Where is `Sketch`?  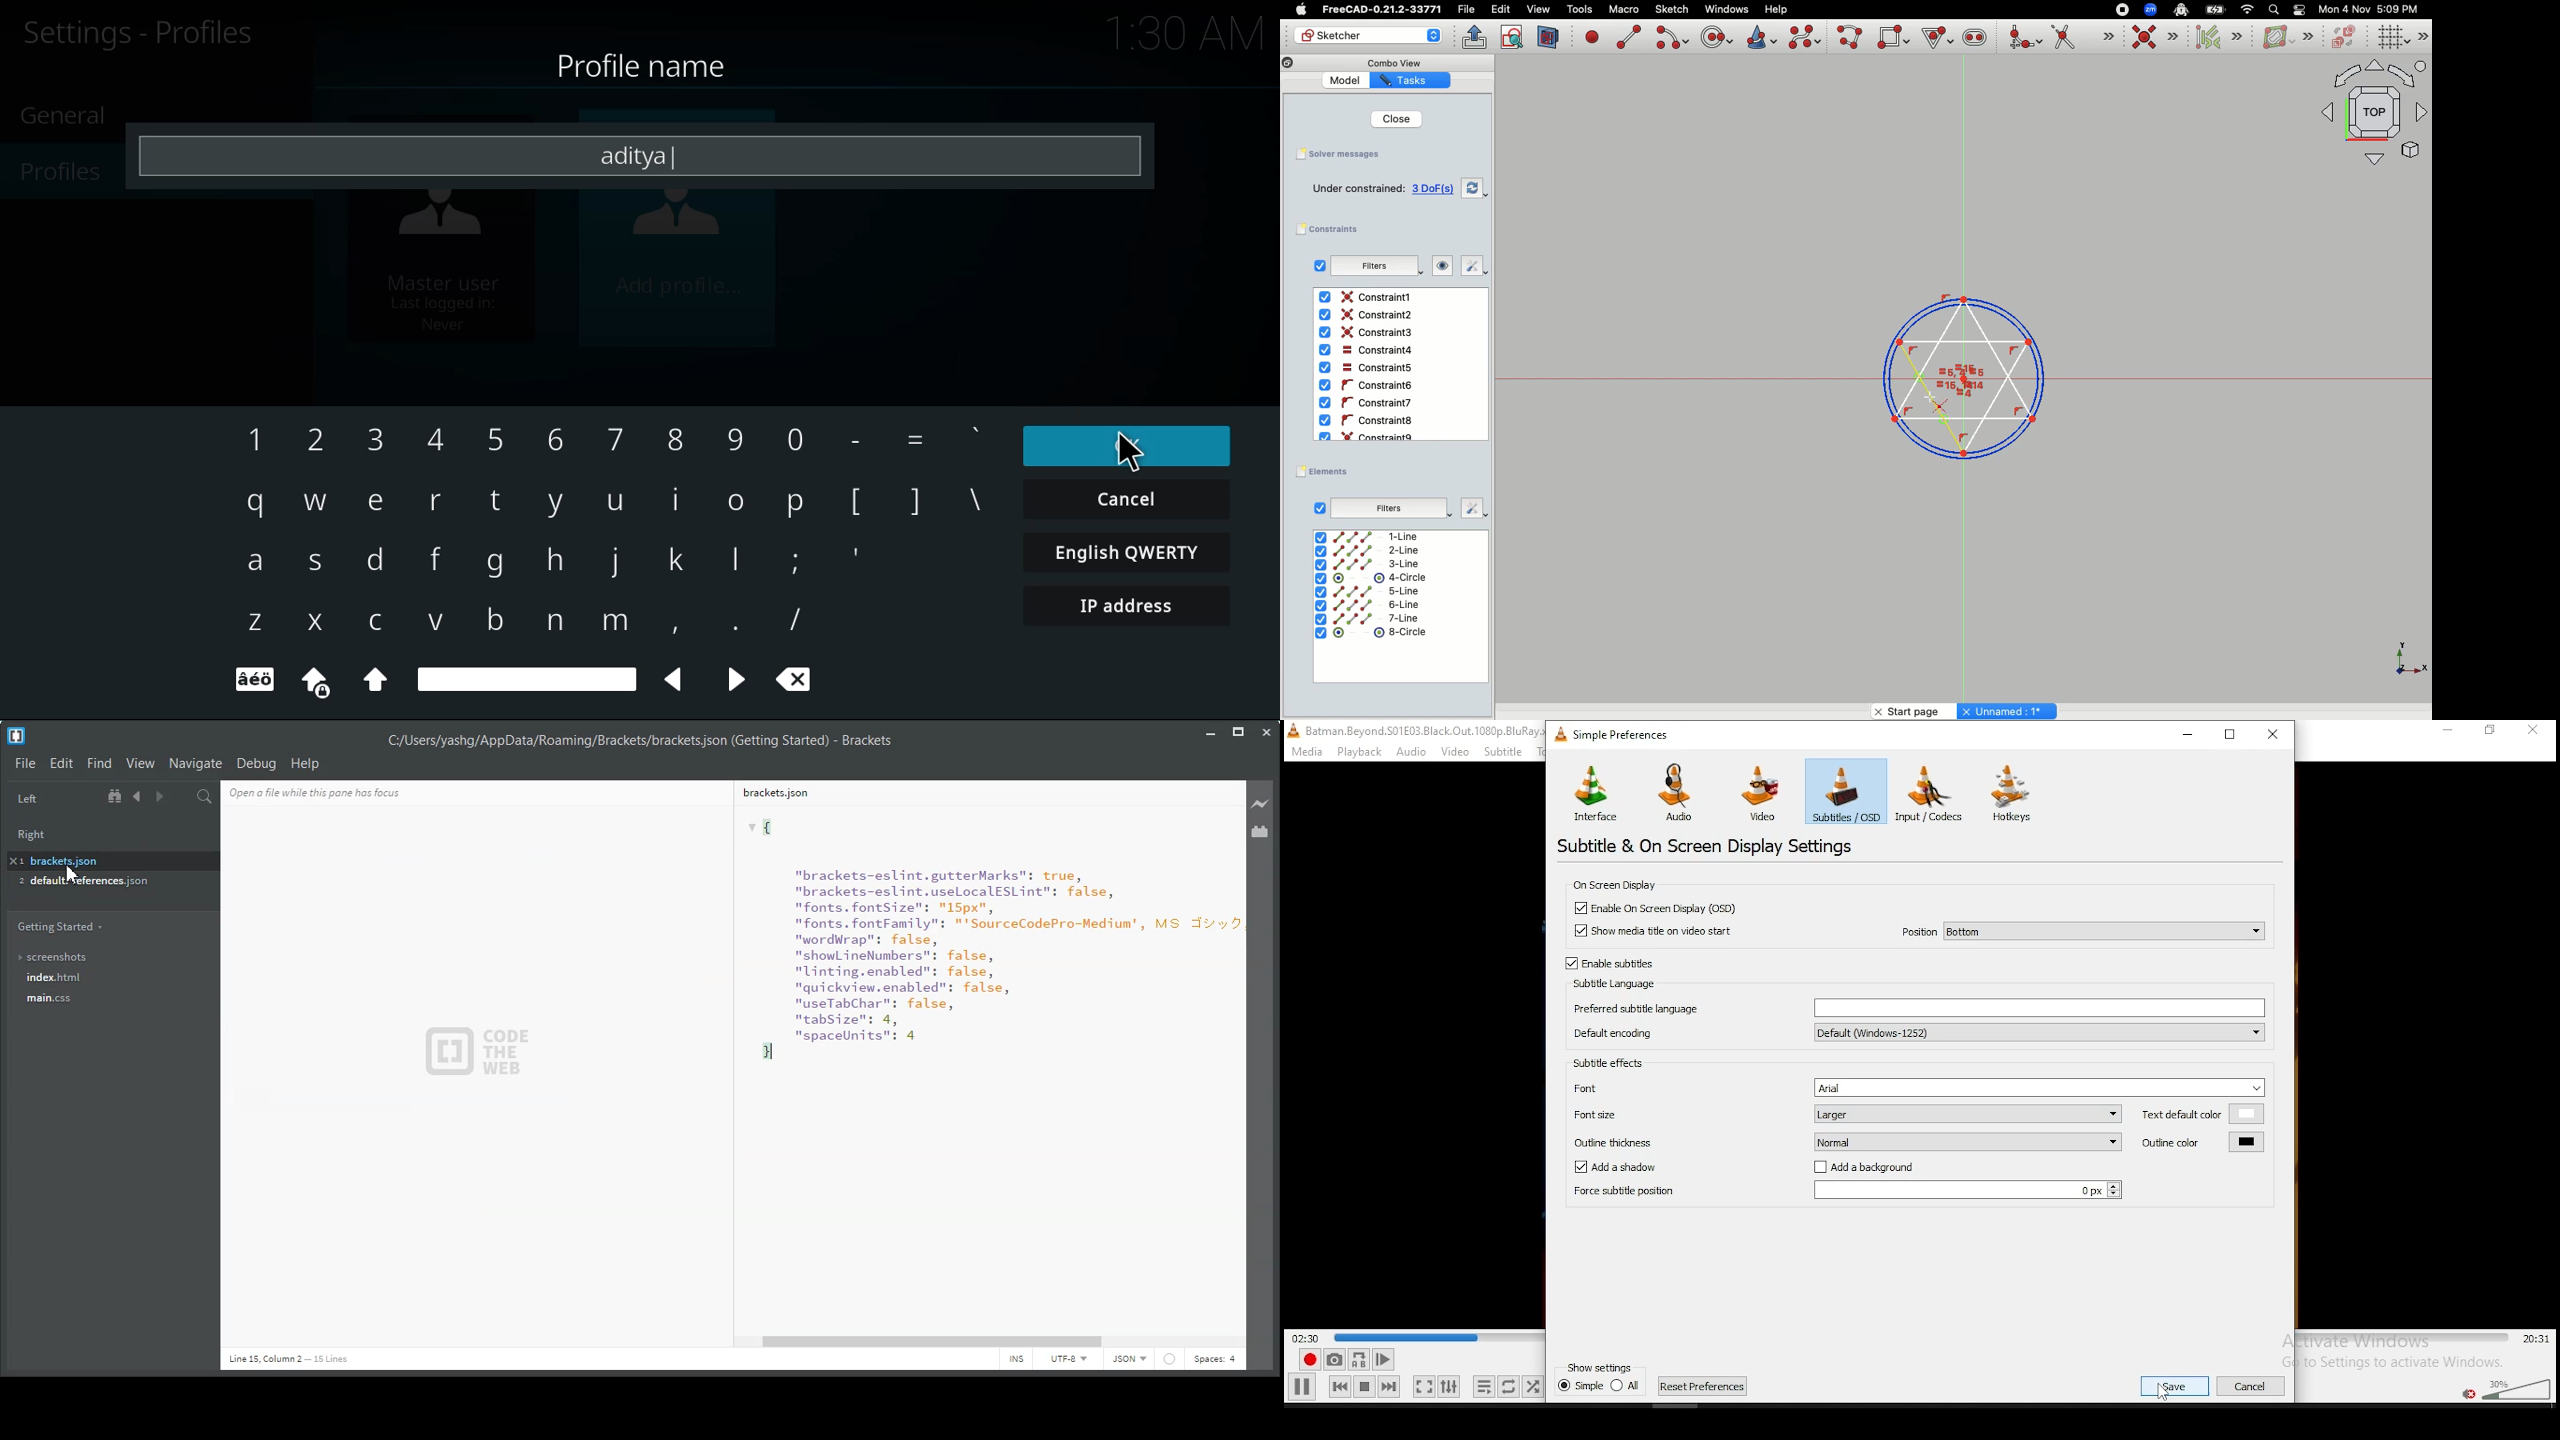 Sketch is located at coordinates (1673, 10).